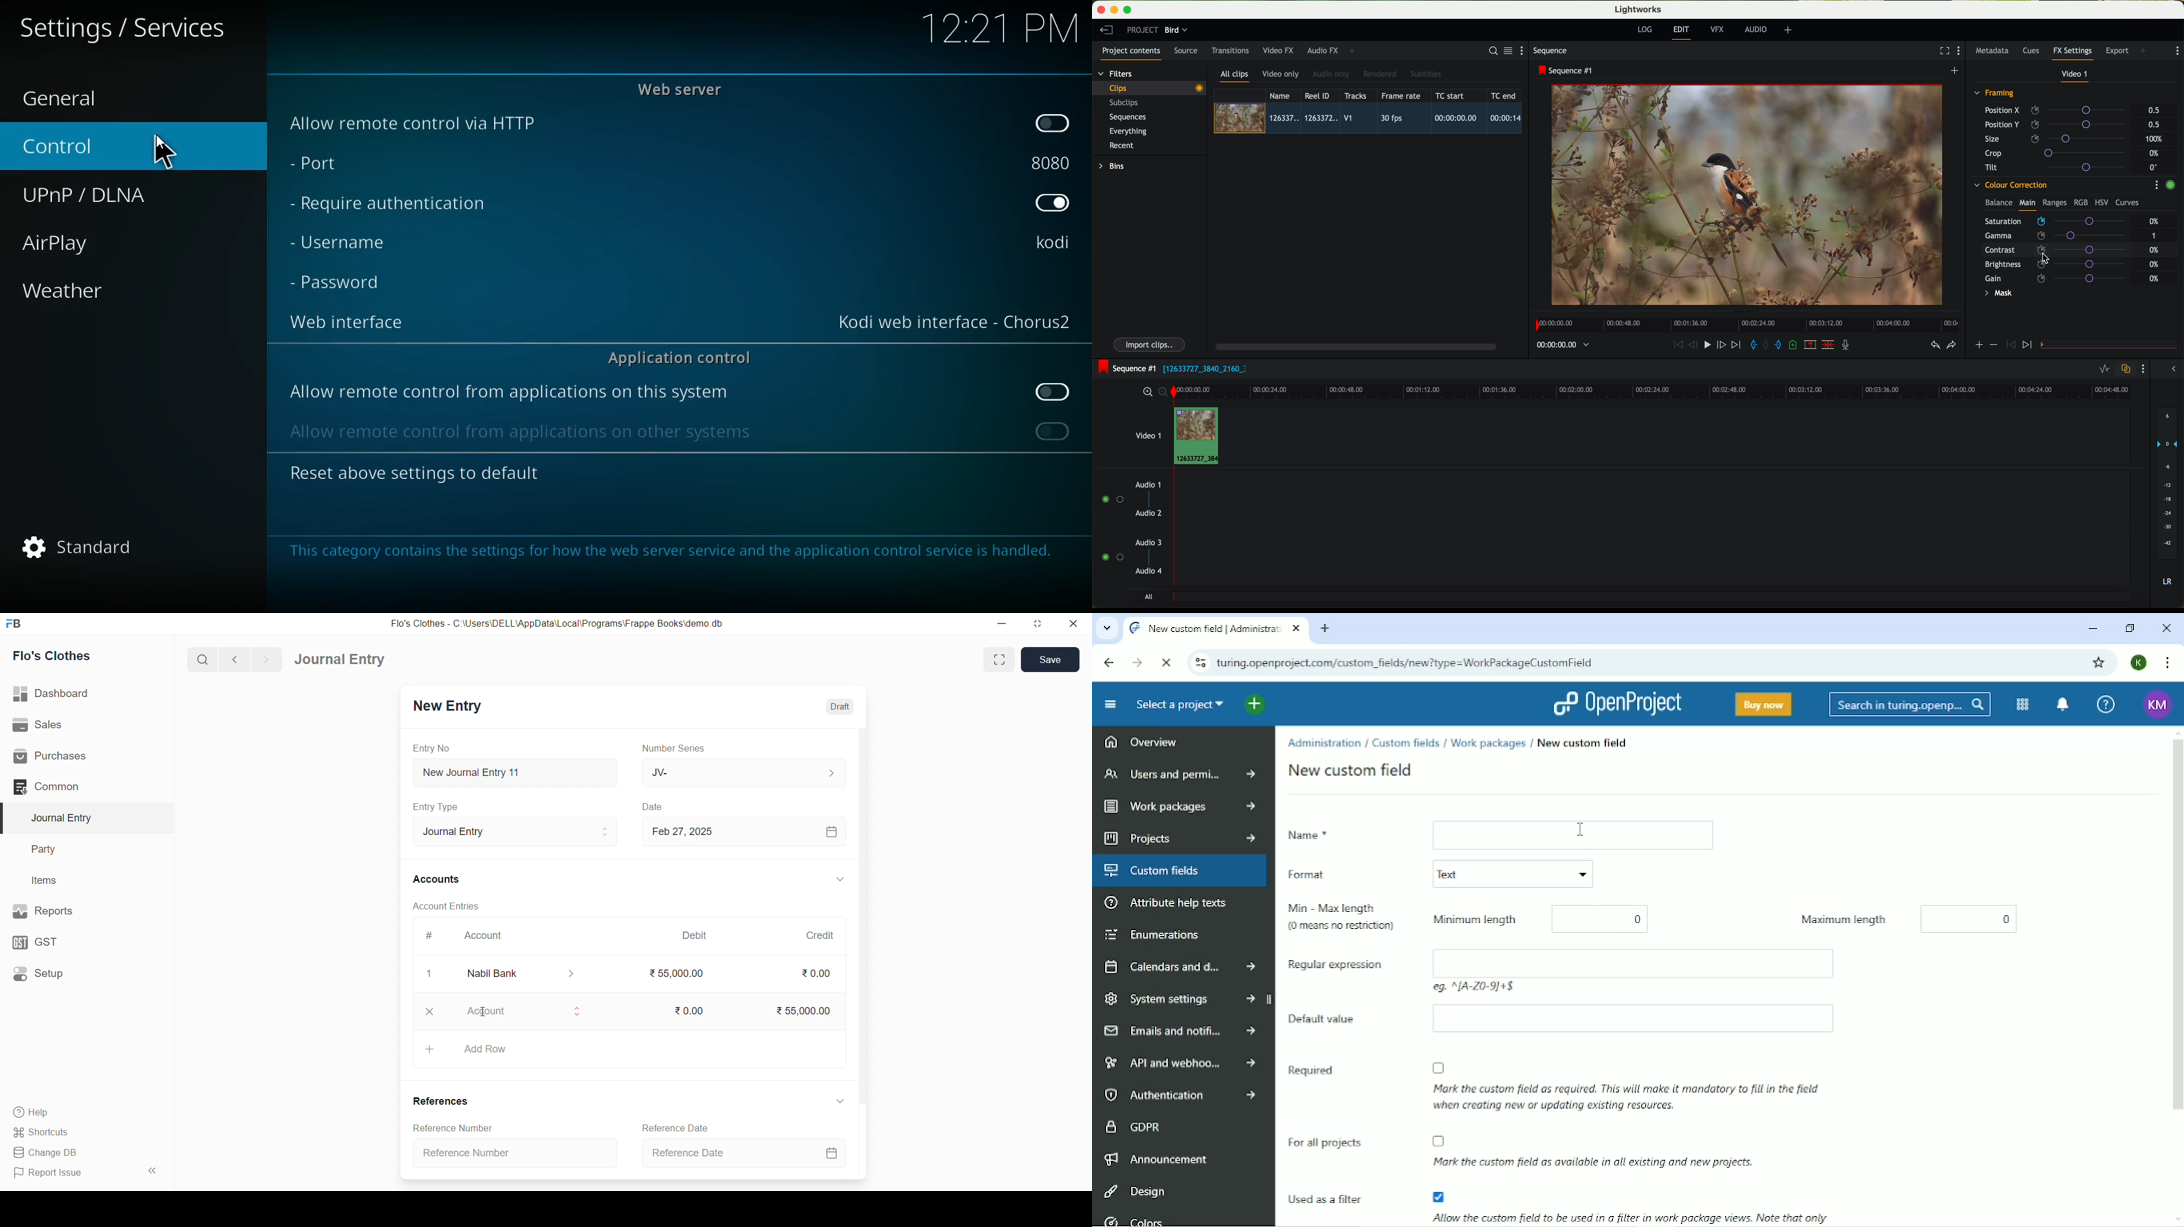  What do you see at coordinates (521, 976) in the screenshot?
I see `Nabil Bank` at bounding box center [521, 976].